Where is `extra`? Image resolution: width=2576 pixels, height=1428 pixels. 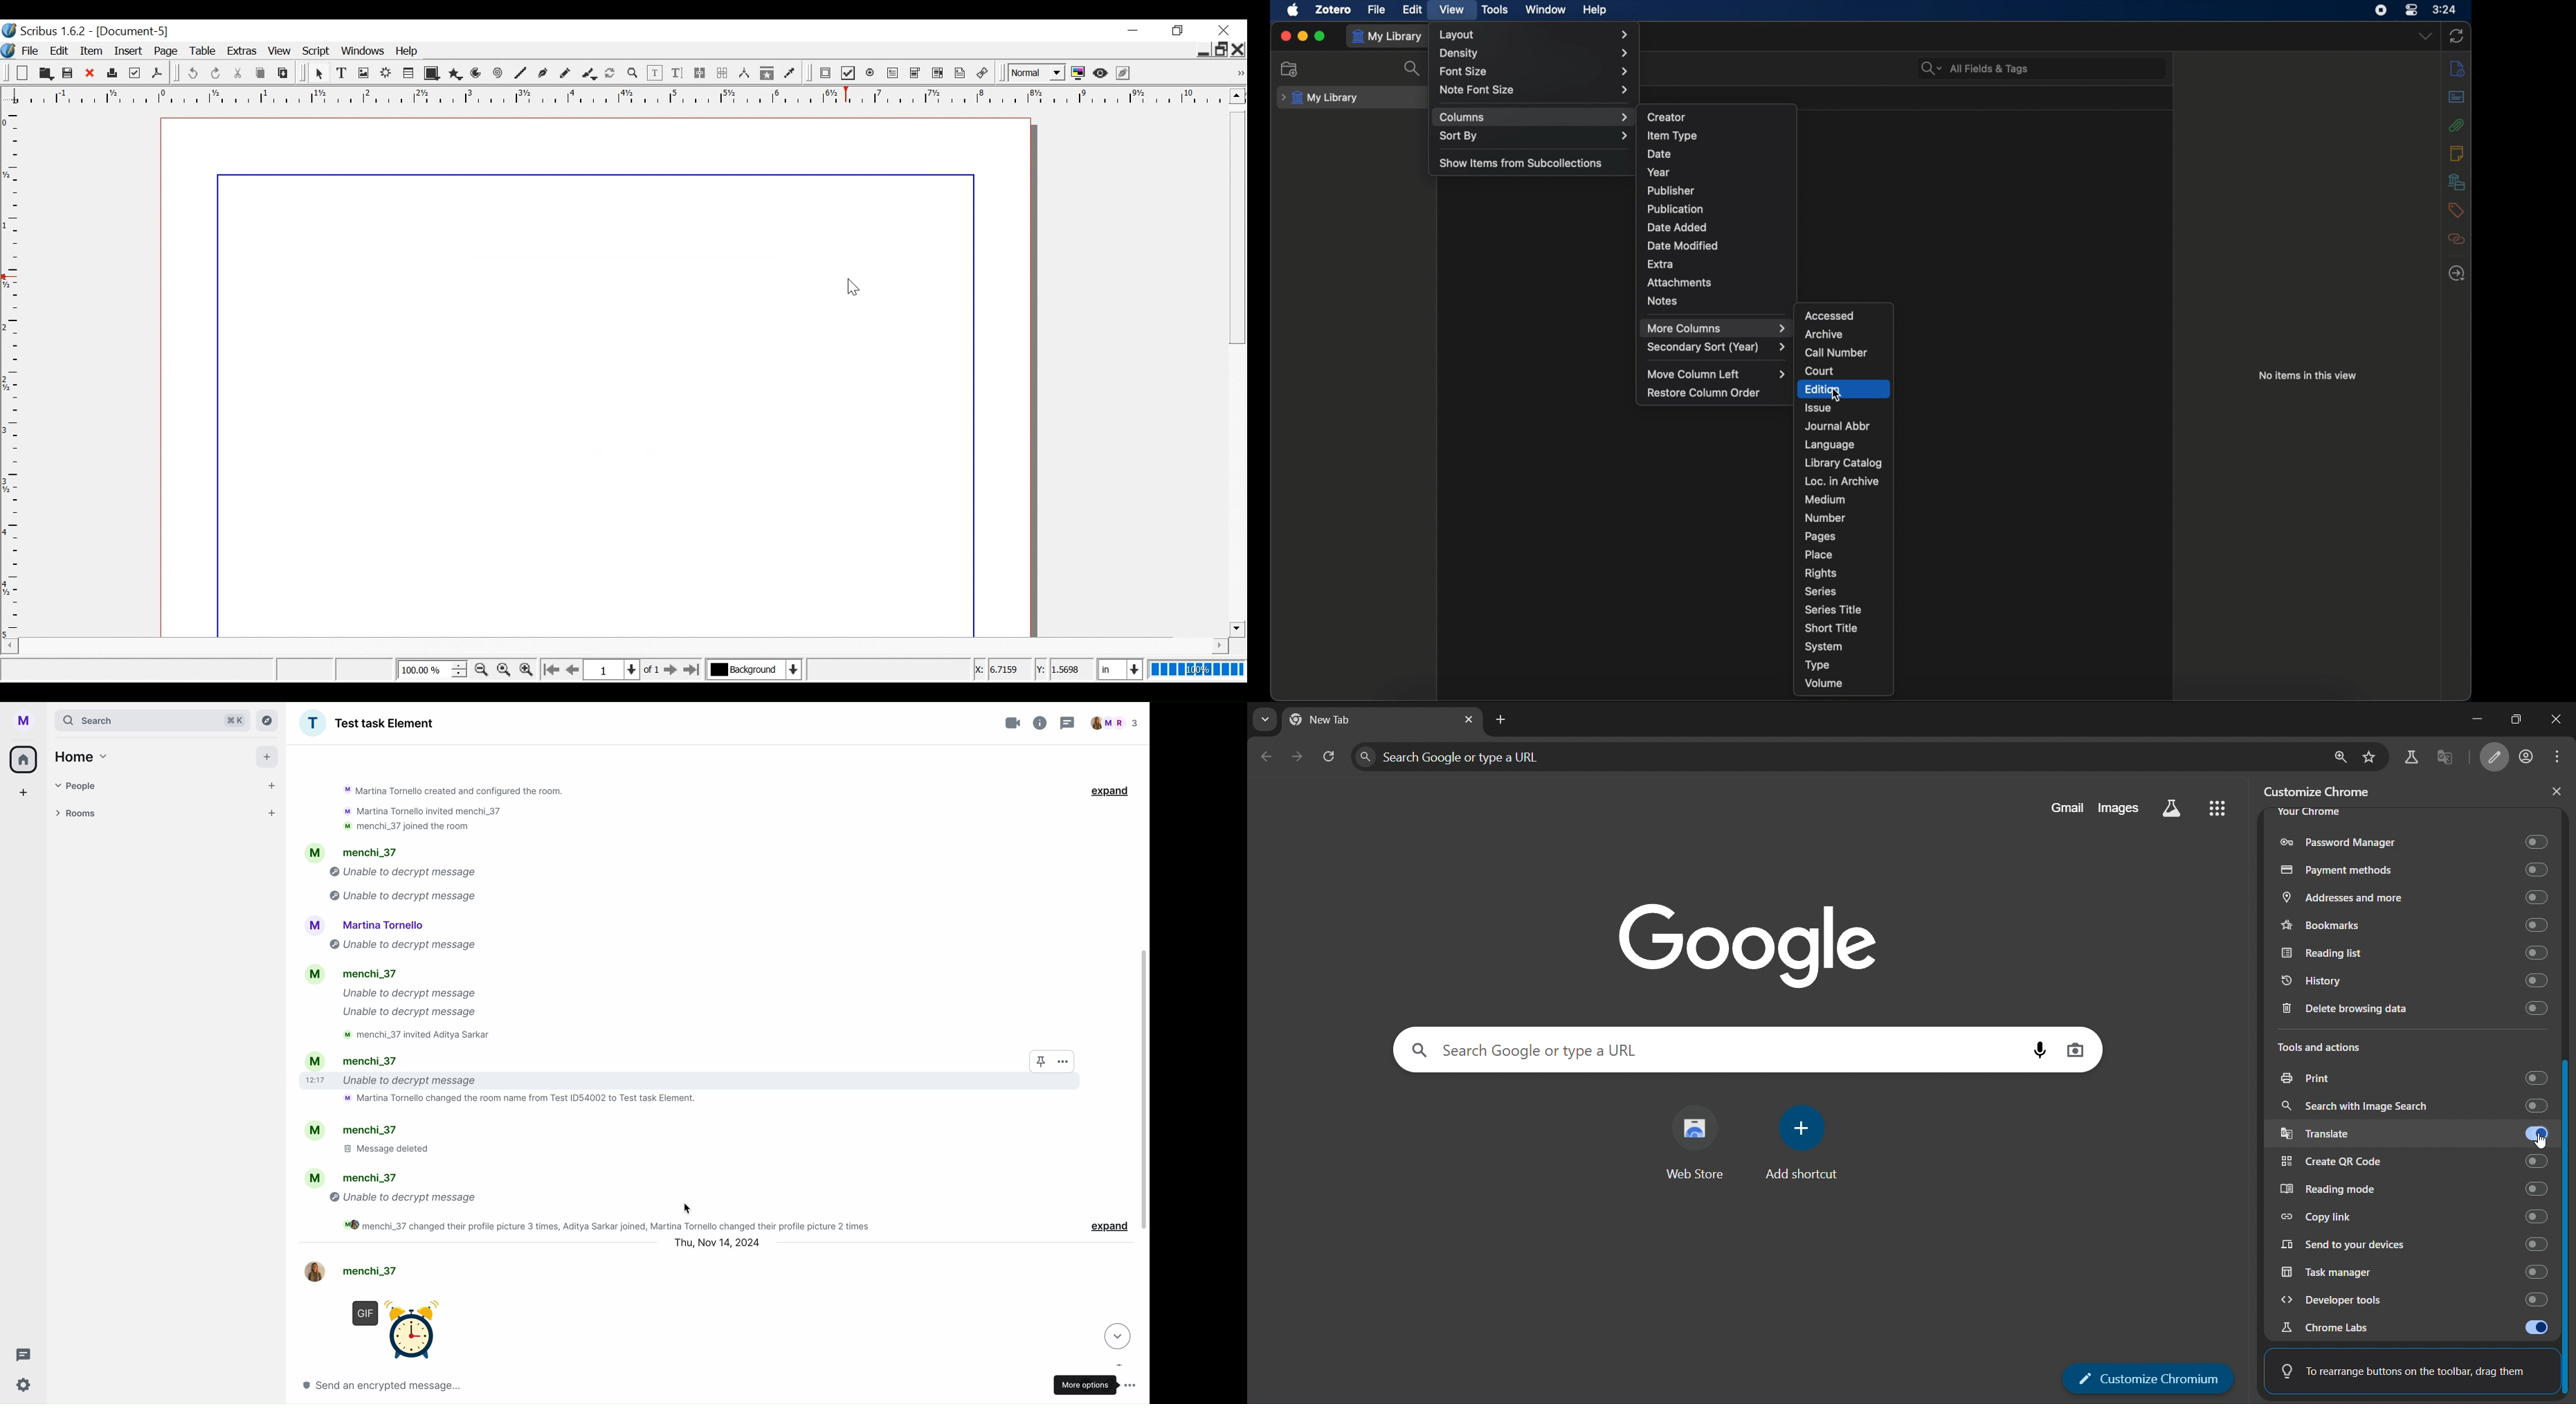 extra is located at coordinates (1661, 264).